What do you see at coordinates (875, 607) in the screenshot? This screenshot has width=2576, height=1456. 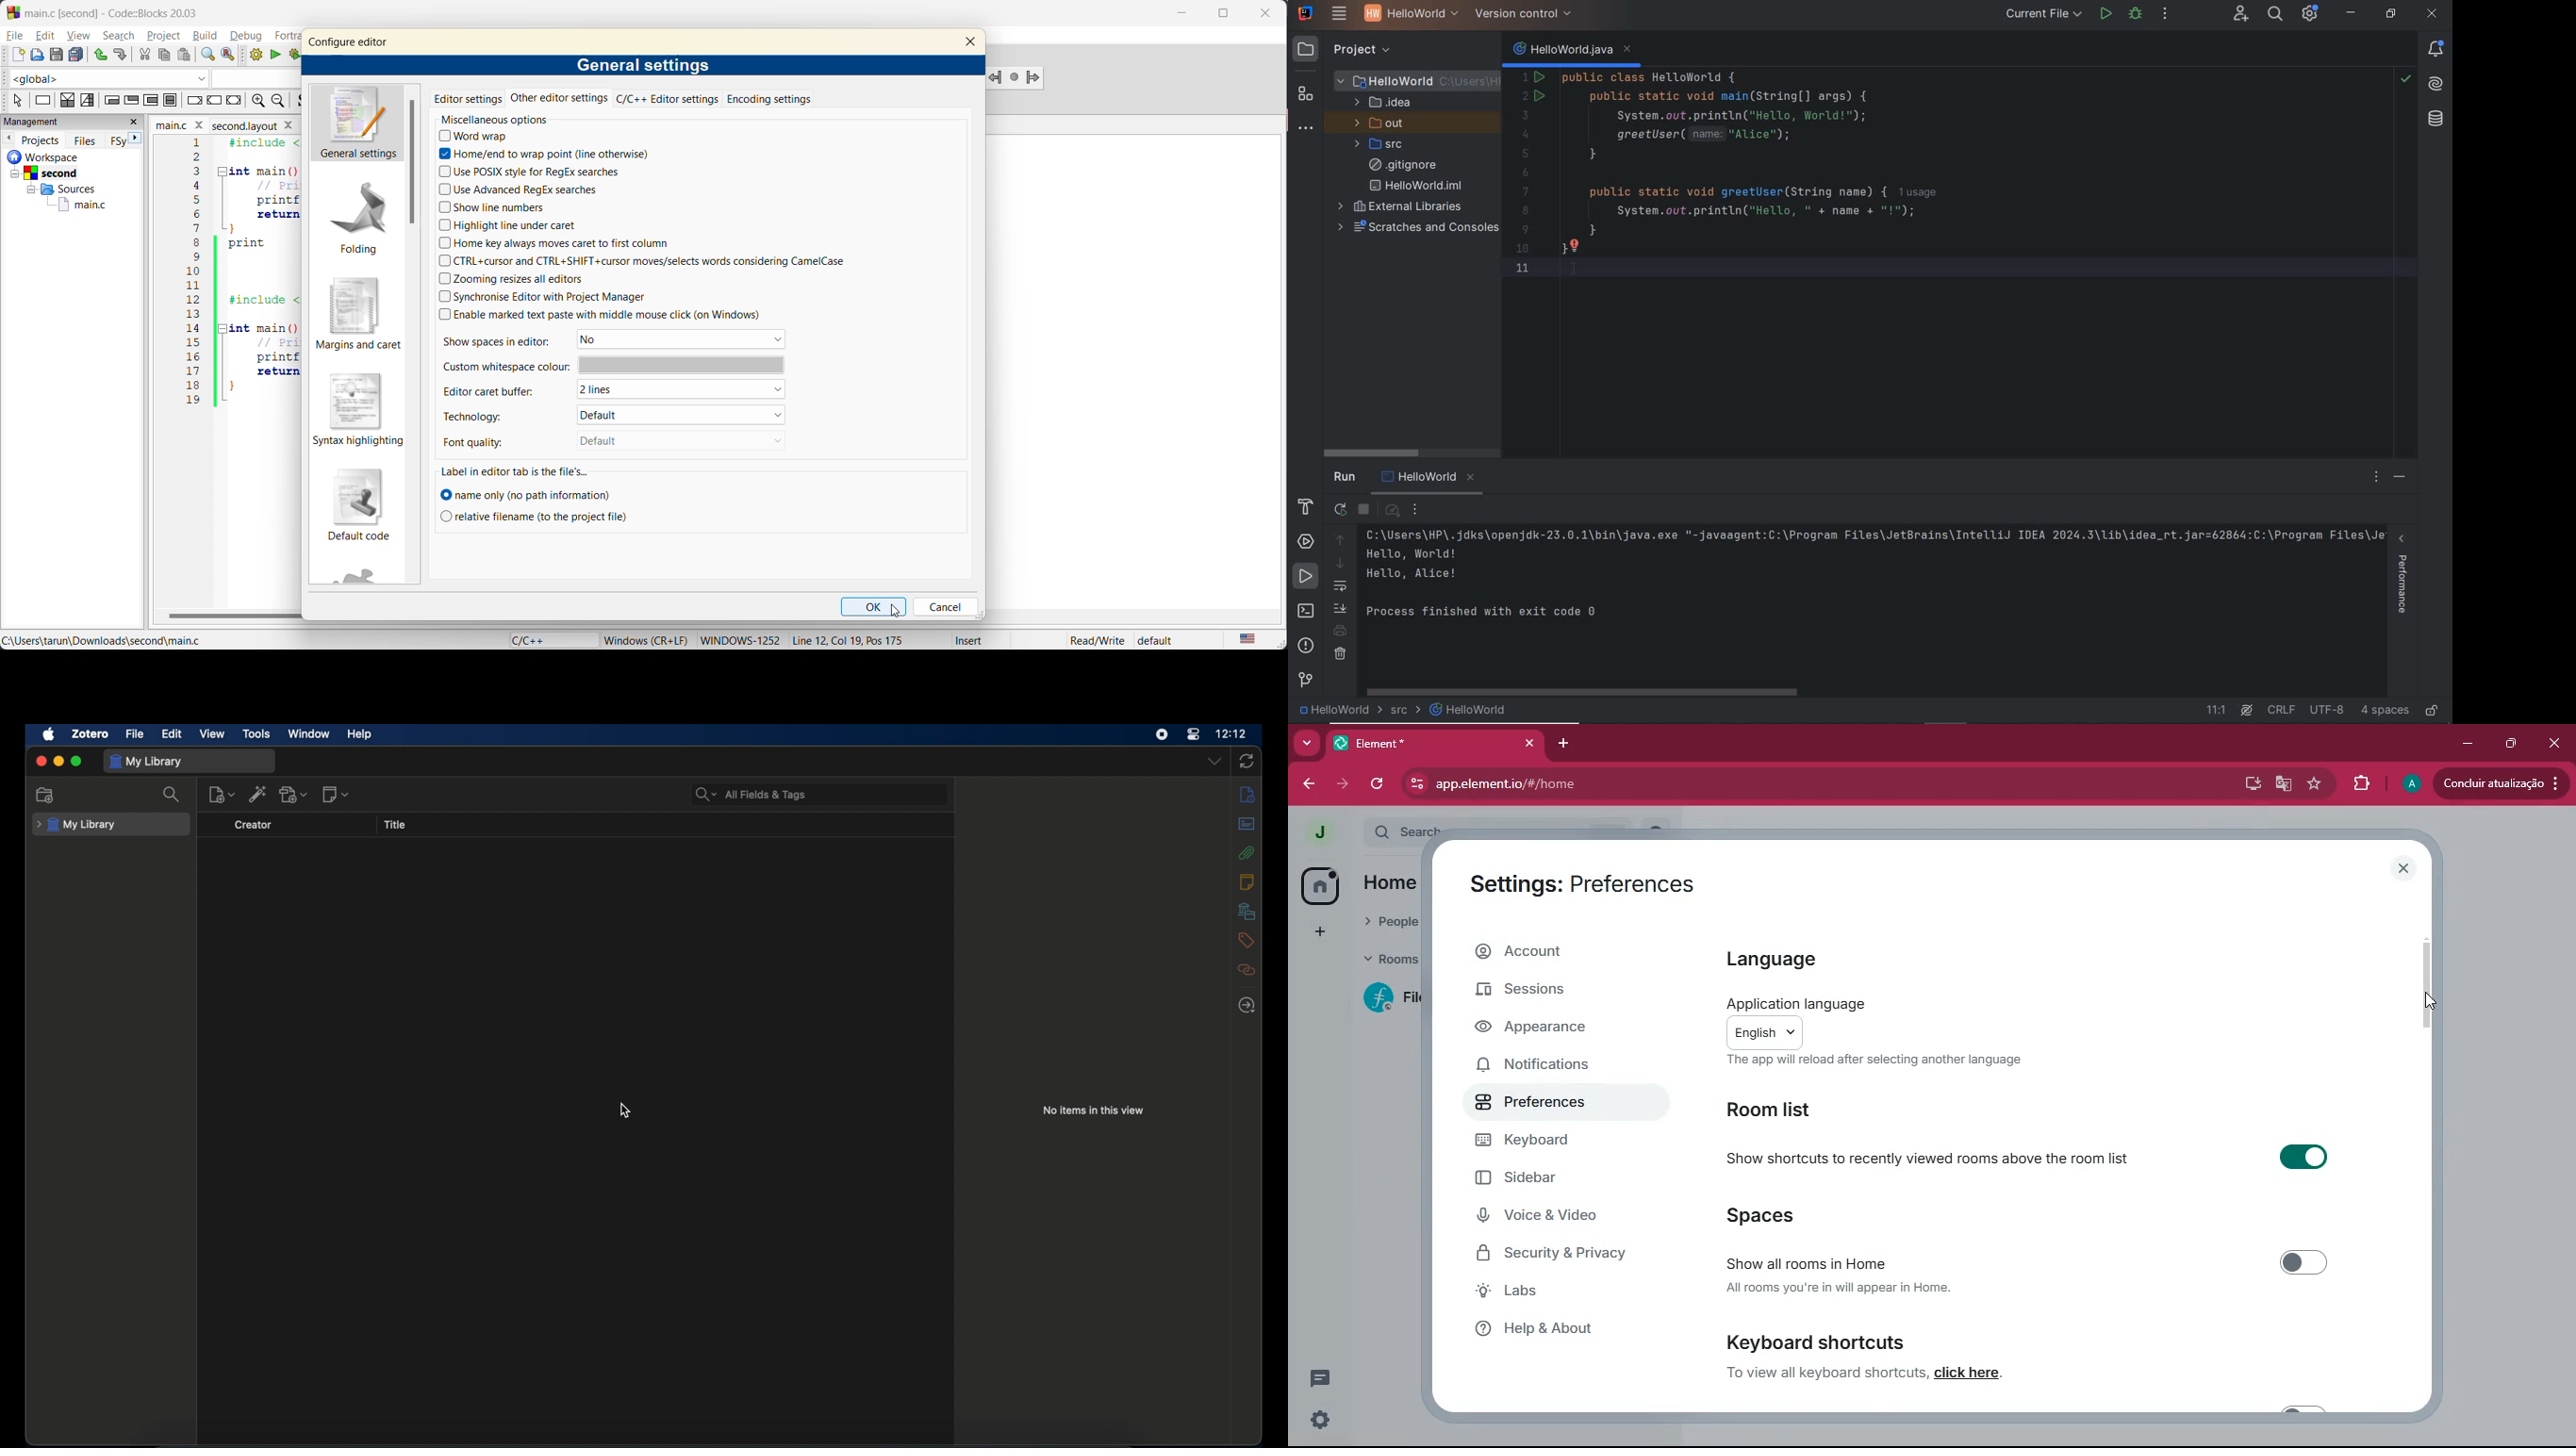 I see `ok` at bounding box center [875, 607].